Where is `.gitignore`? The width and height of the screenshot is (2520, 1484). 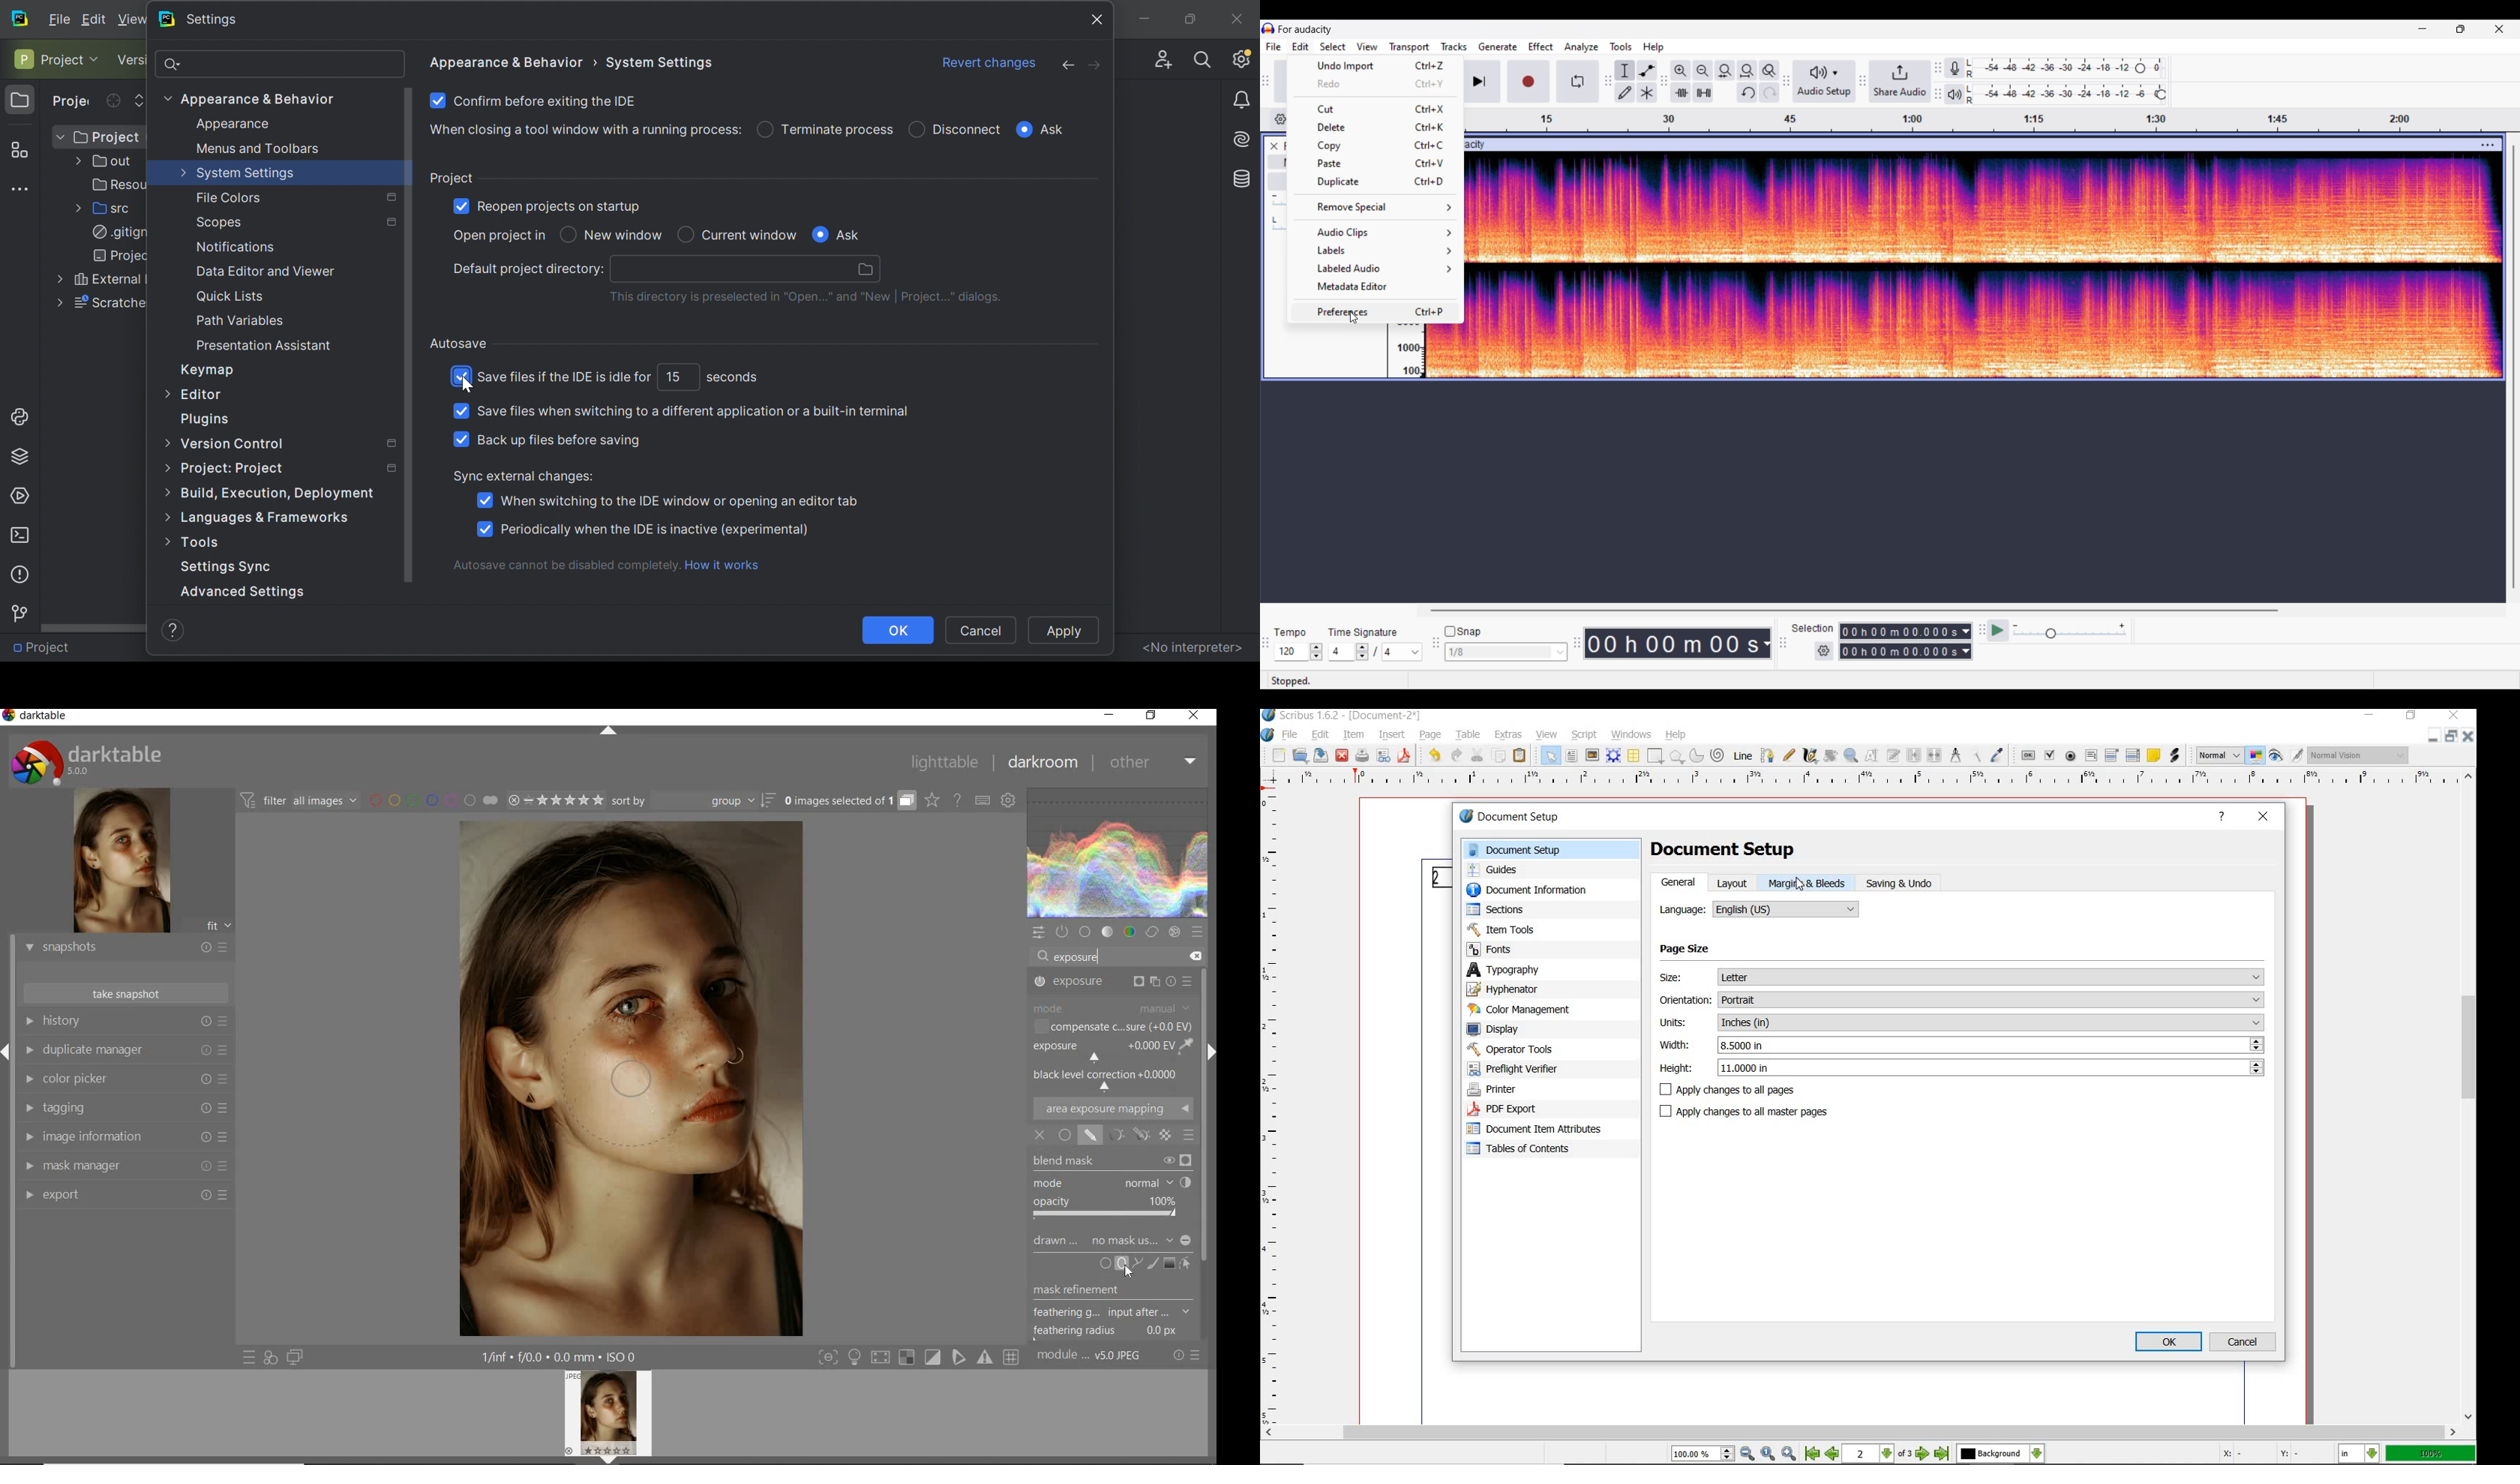 .gitignore is located at coordinates (115, 232).